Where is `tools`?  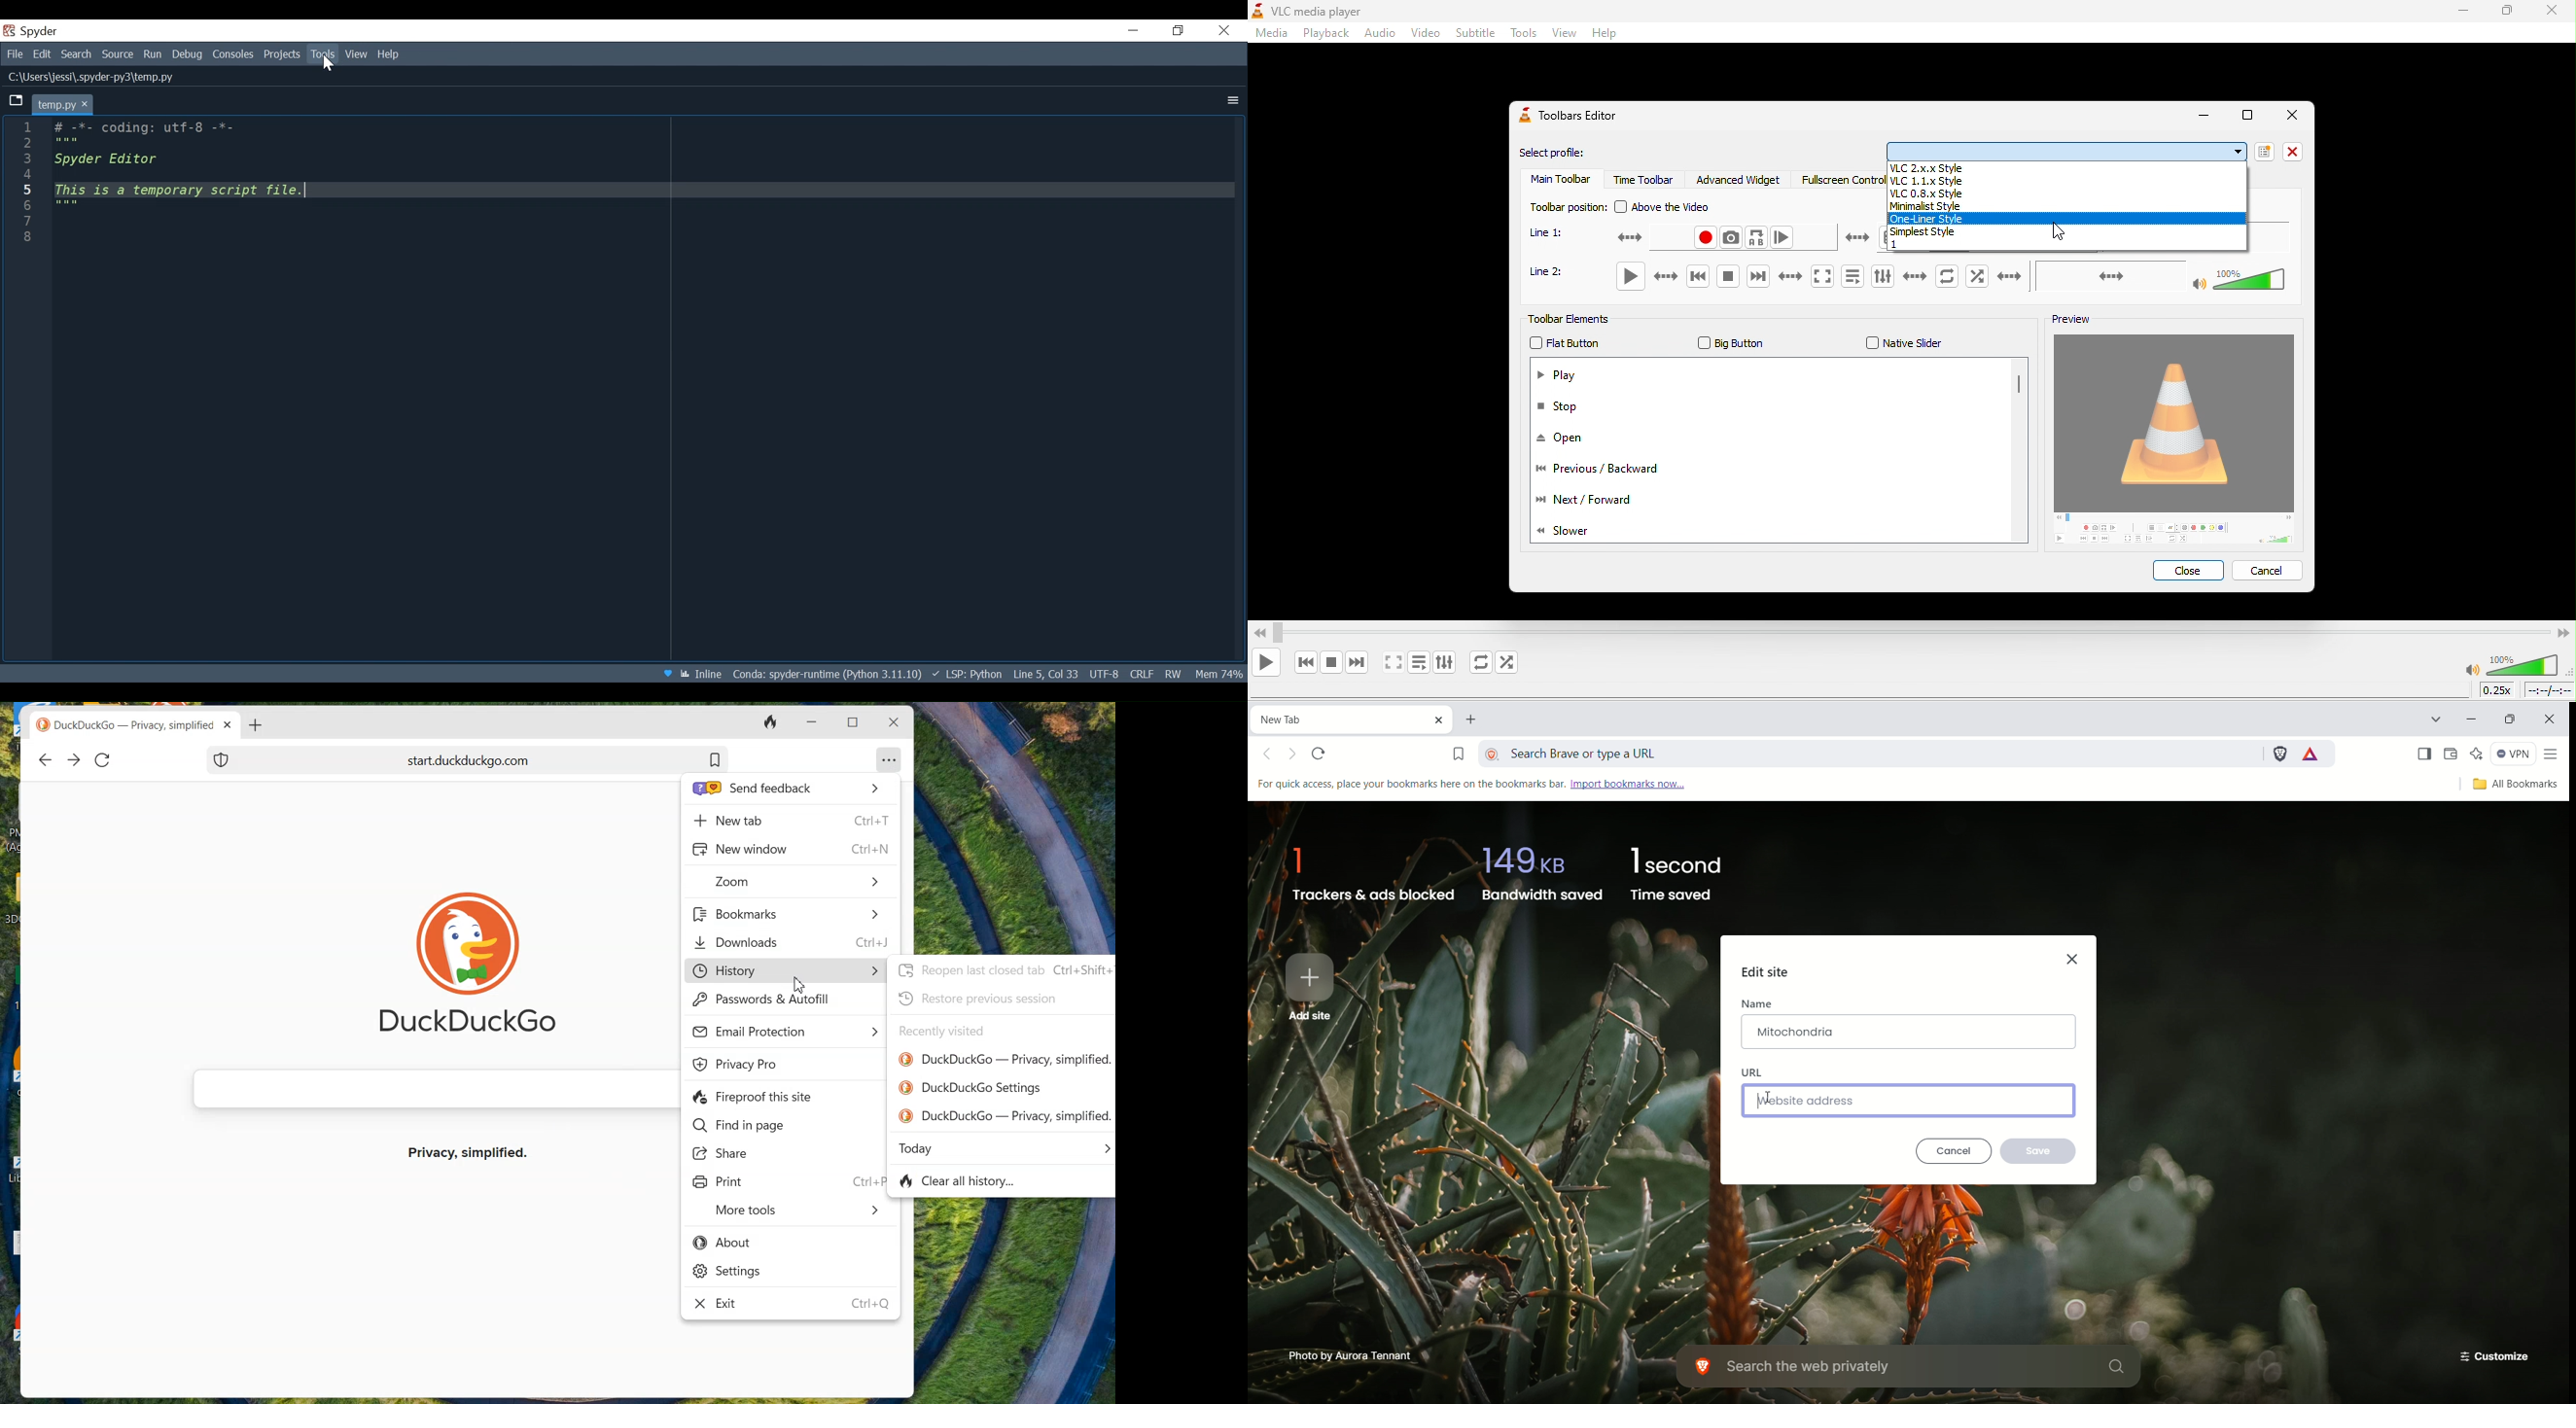
tools is located at coordinates (1522, 34).